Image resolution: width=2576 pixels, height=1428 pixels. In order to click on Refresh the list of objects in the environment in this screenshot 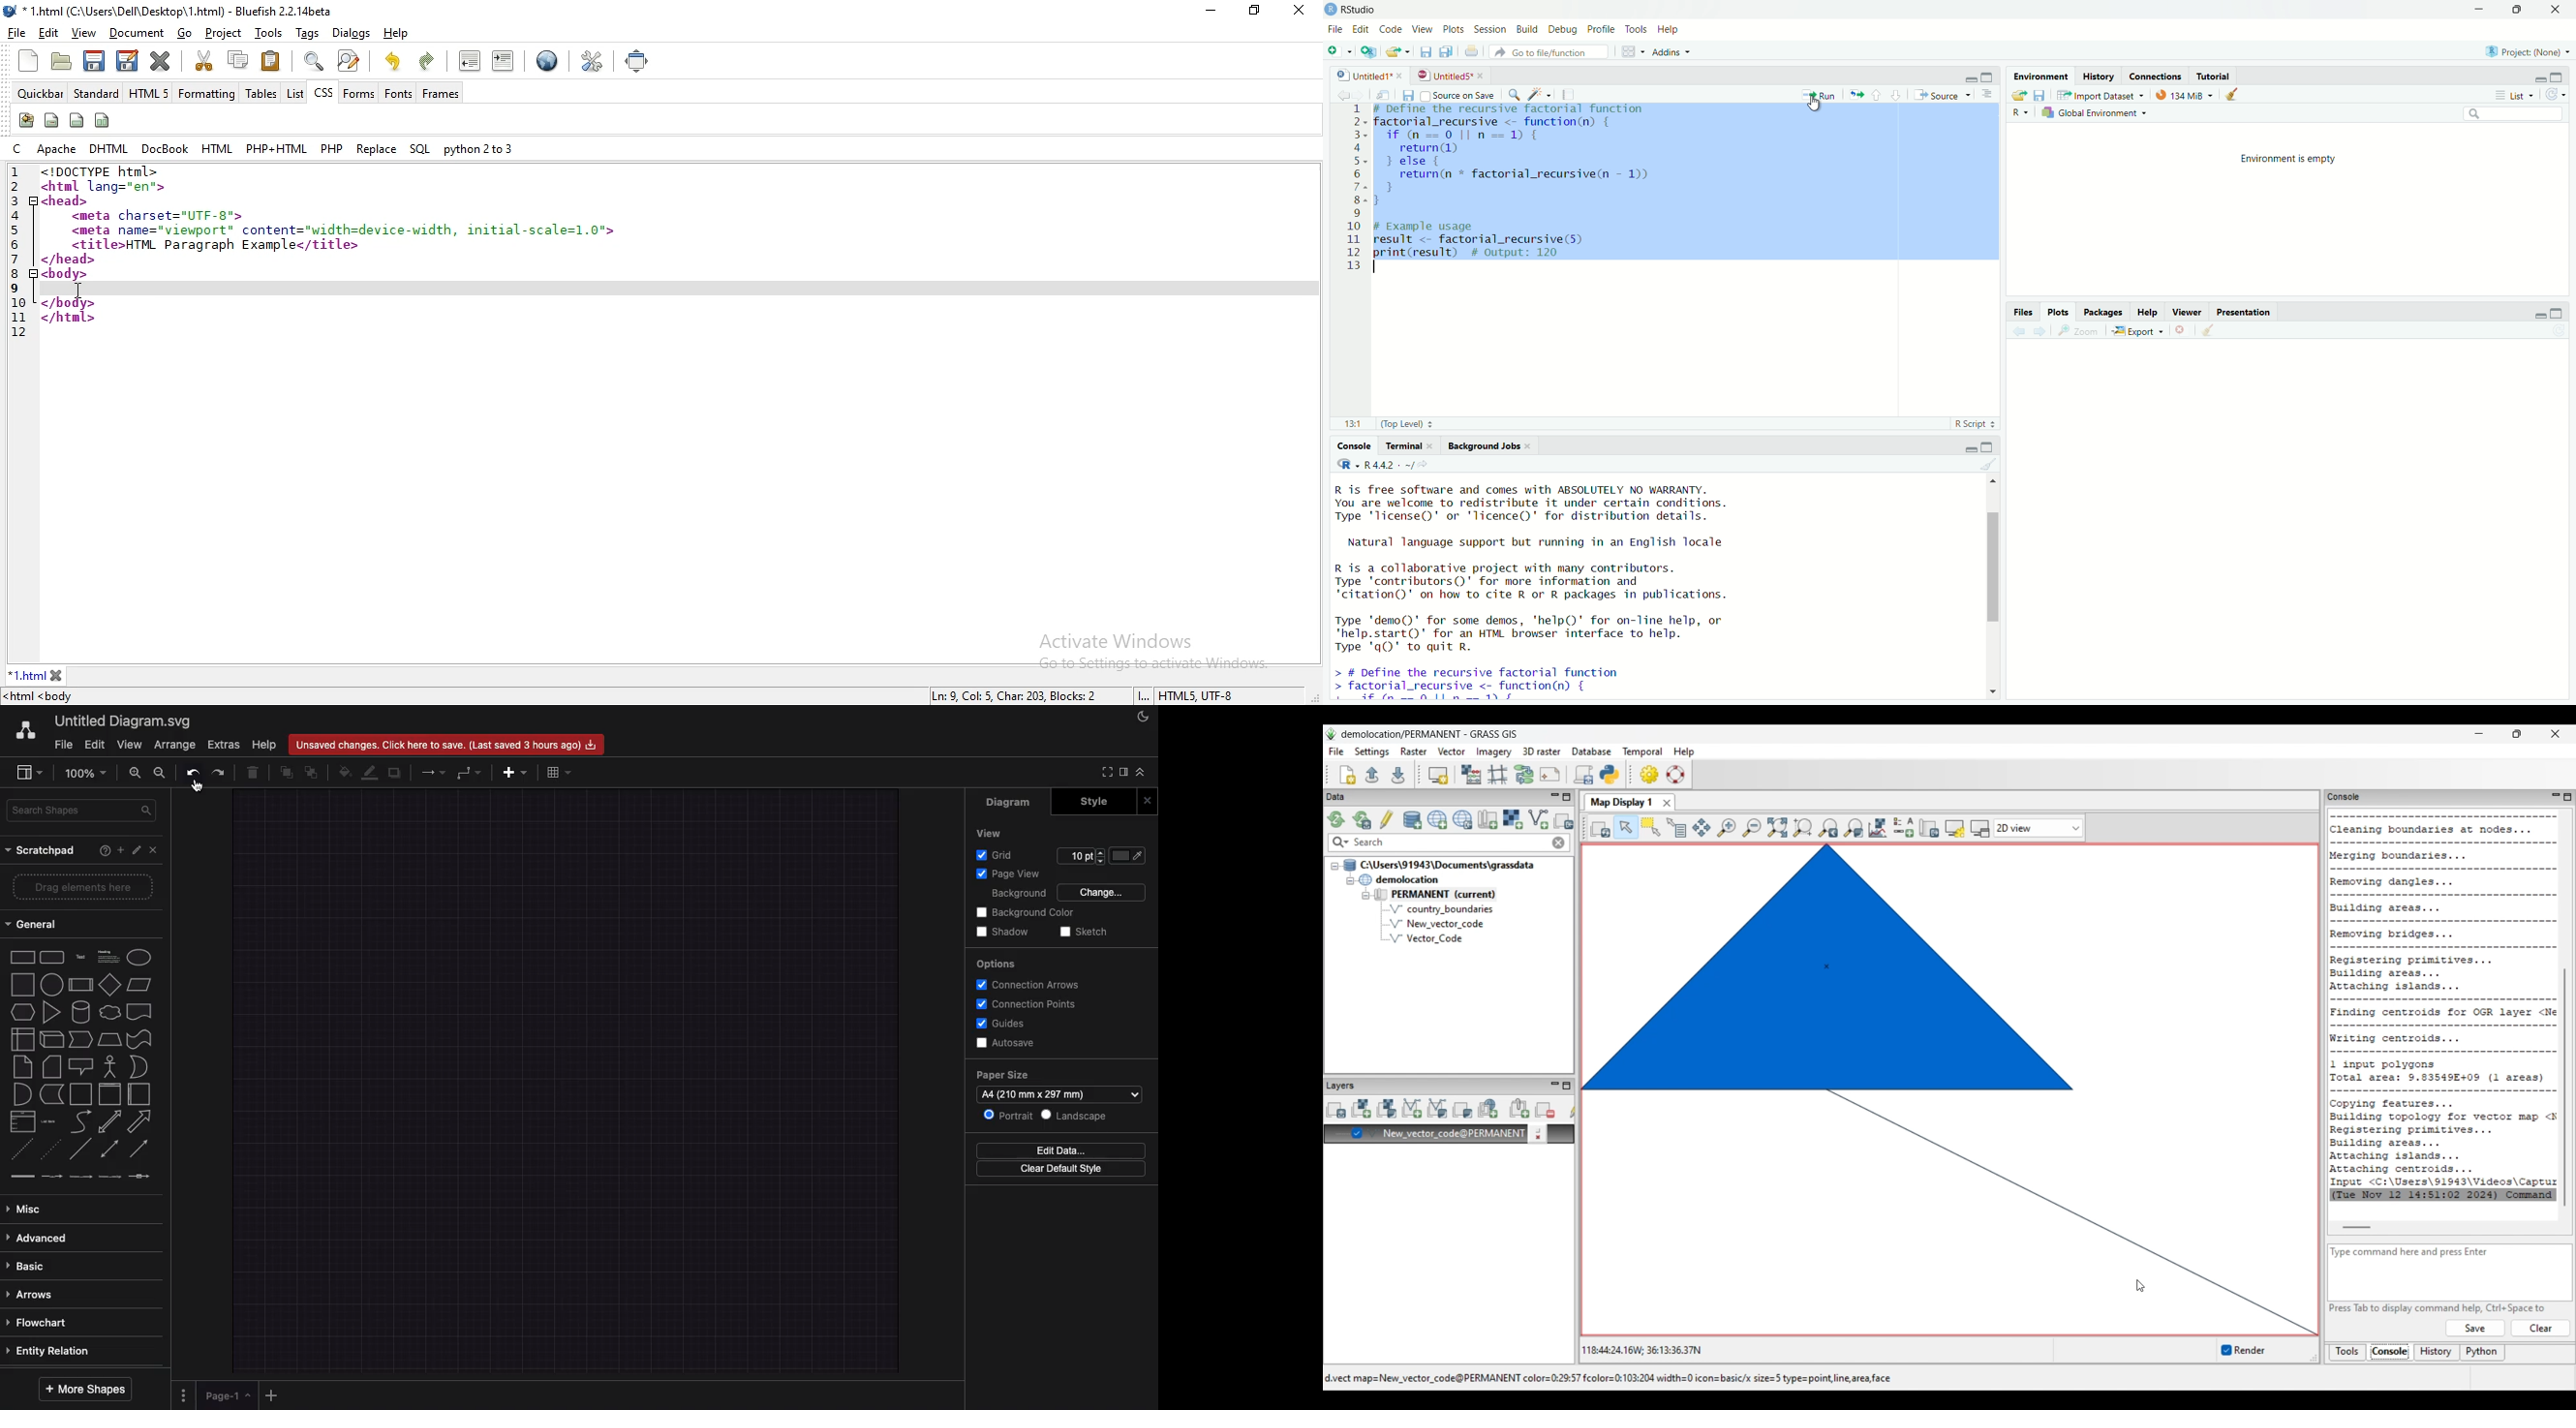, I will do `click(2556, 95)`.